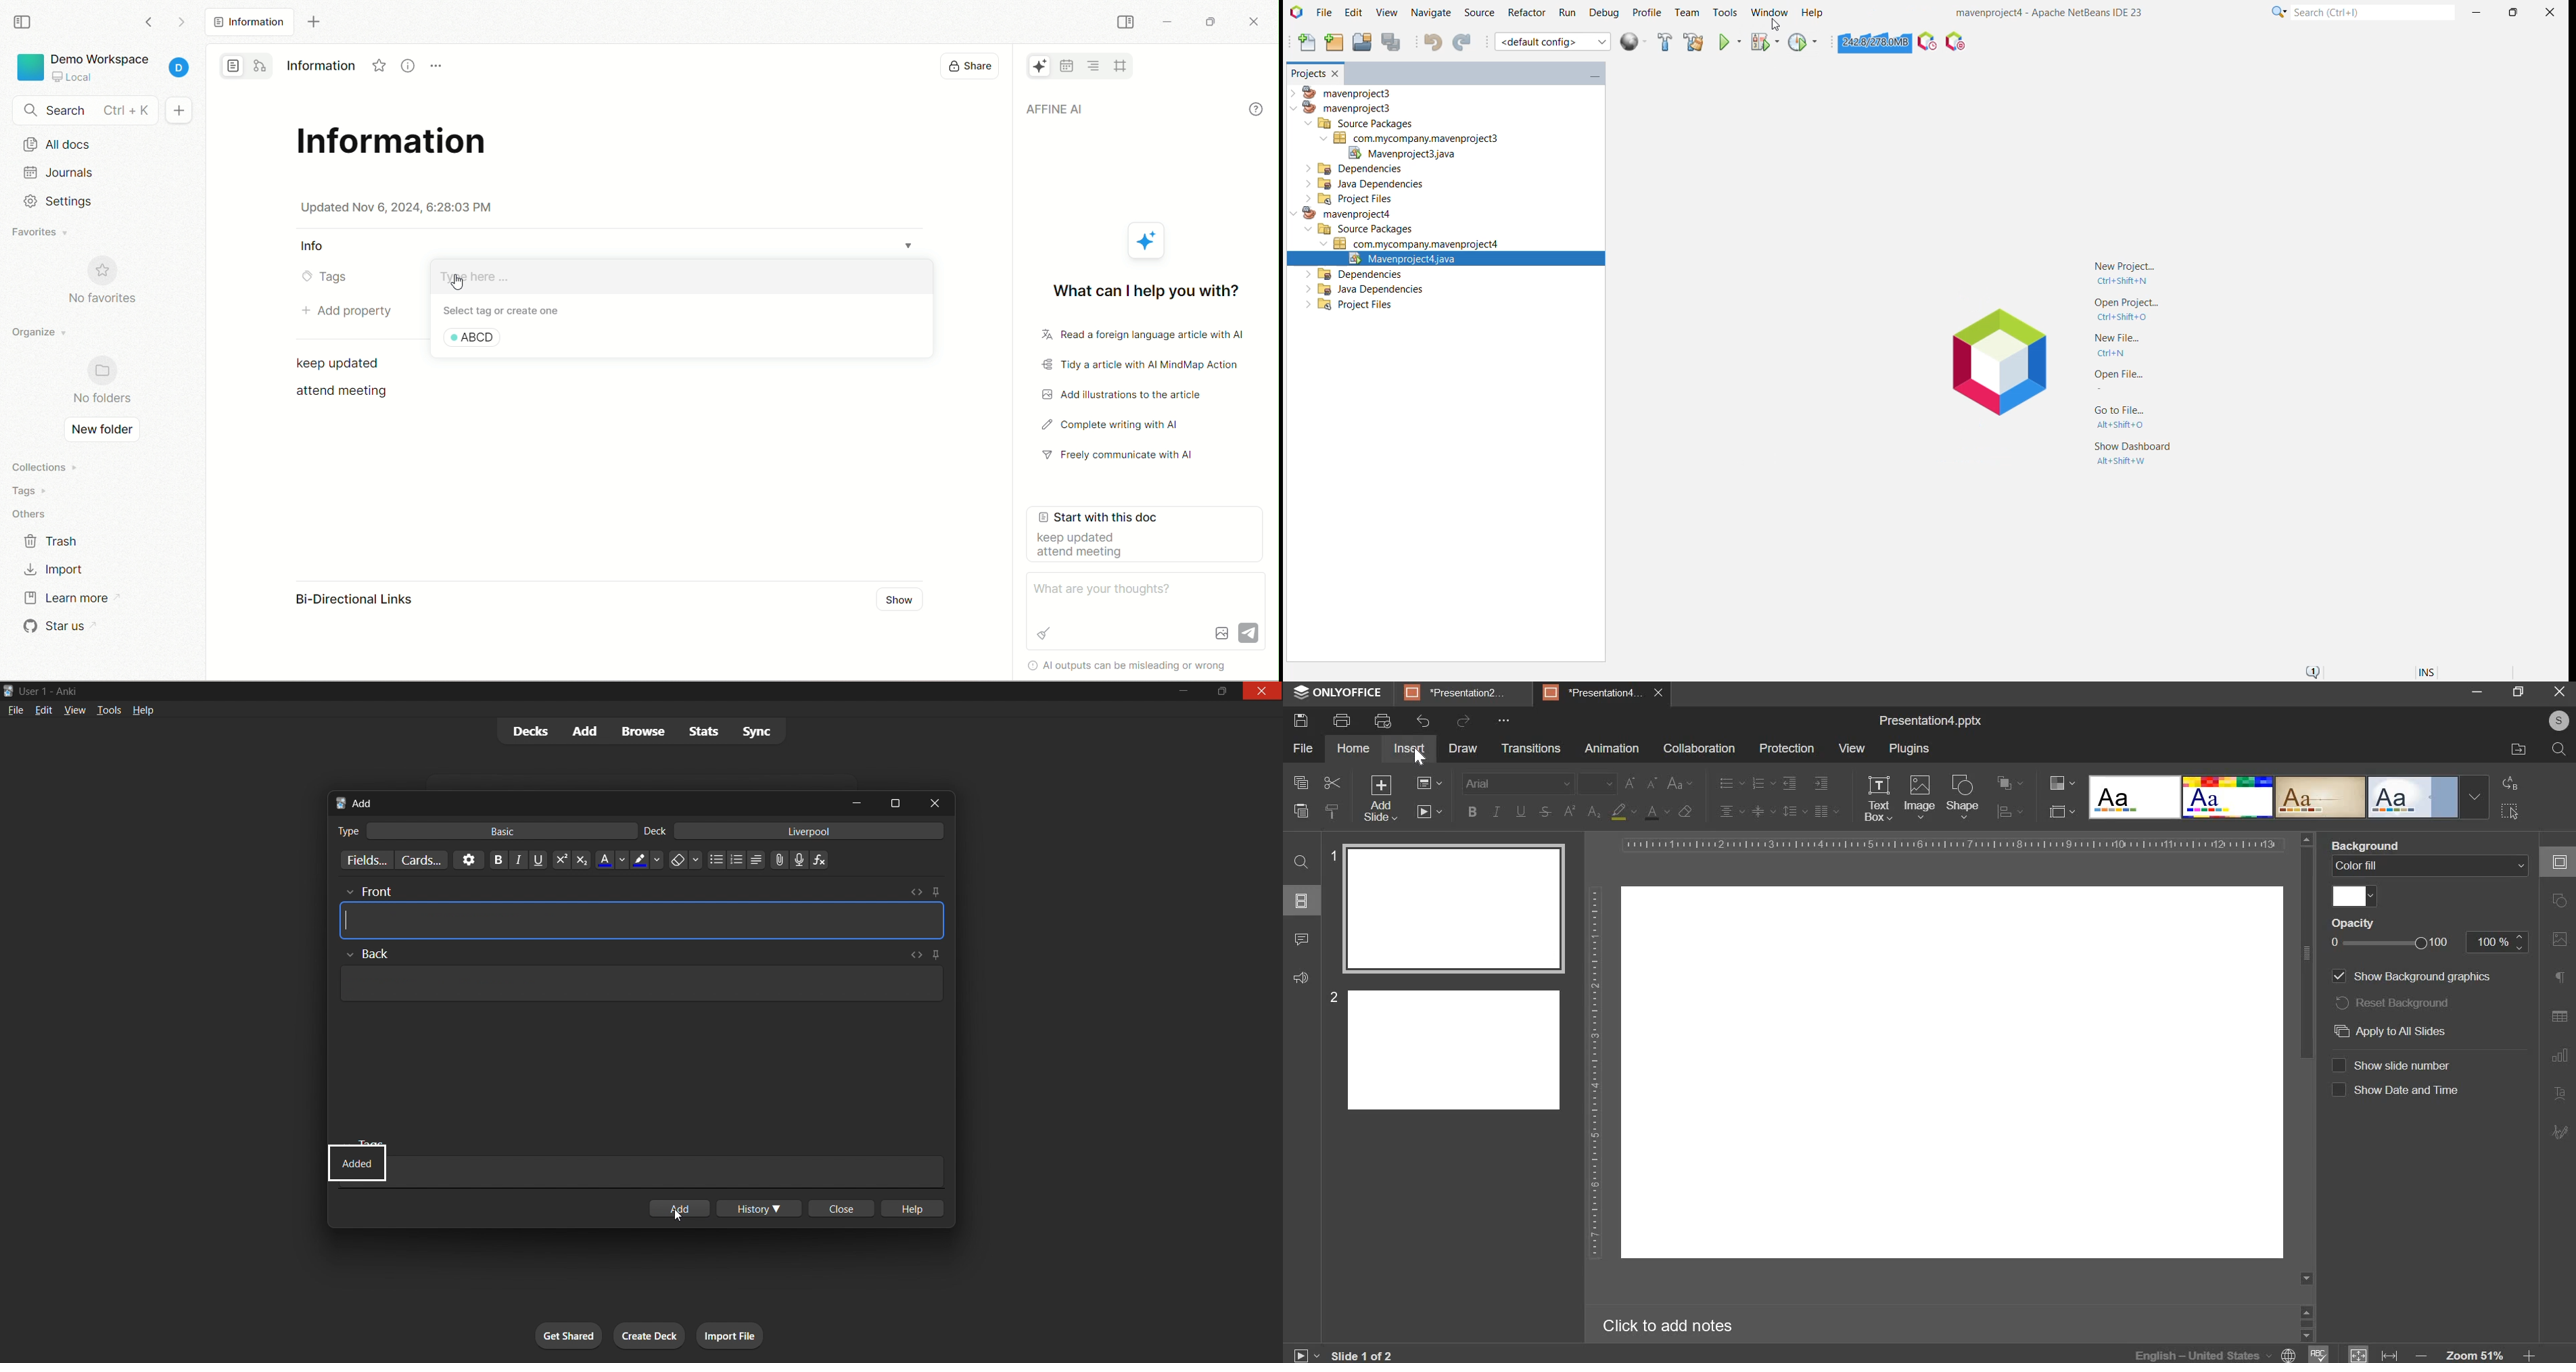 The height and width of the screenshot is (1372, 2576). Describe the element at coordinates (360, 1163) in the screenshot. I see `status update` at that location.